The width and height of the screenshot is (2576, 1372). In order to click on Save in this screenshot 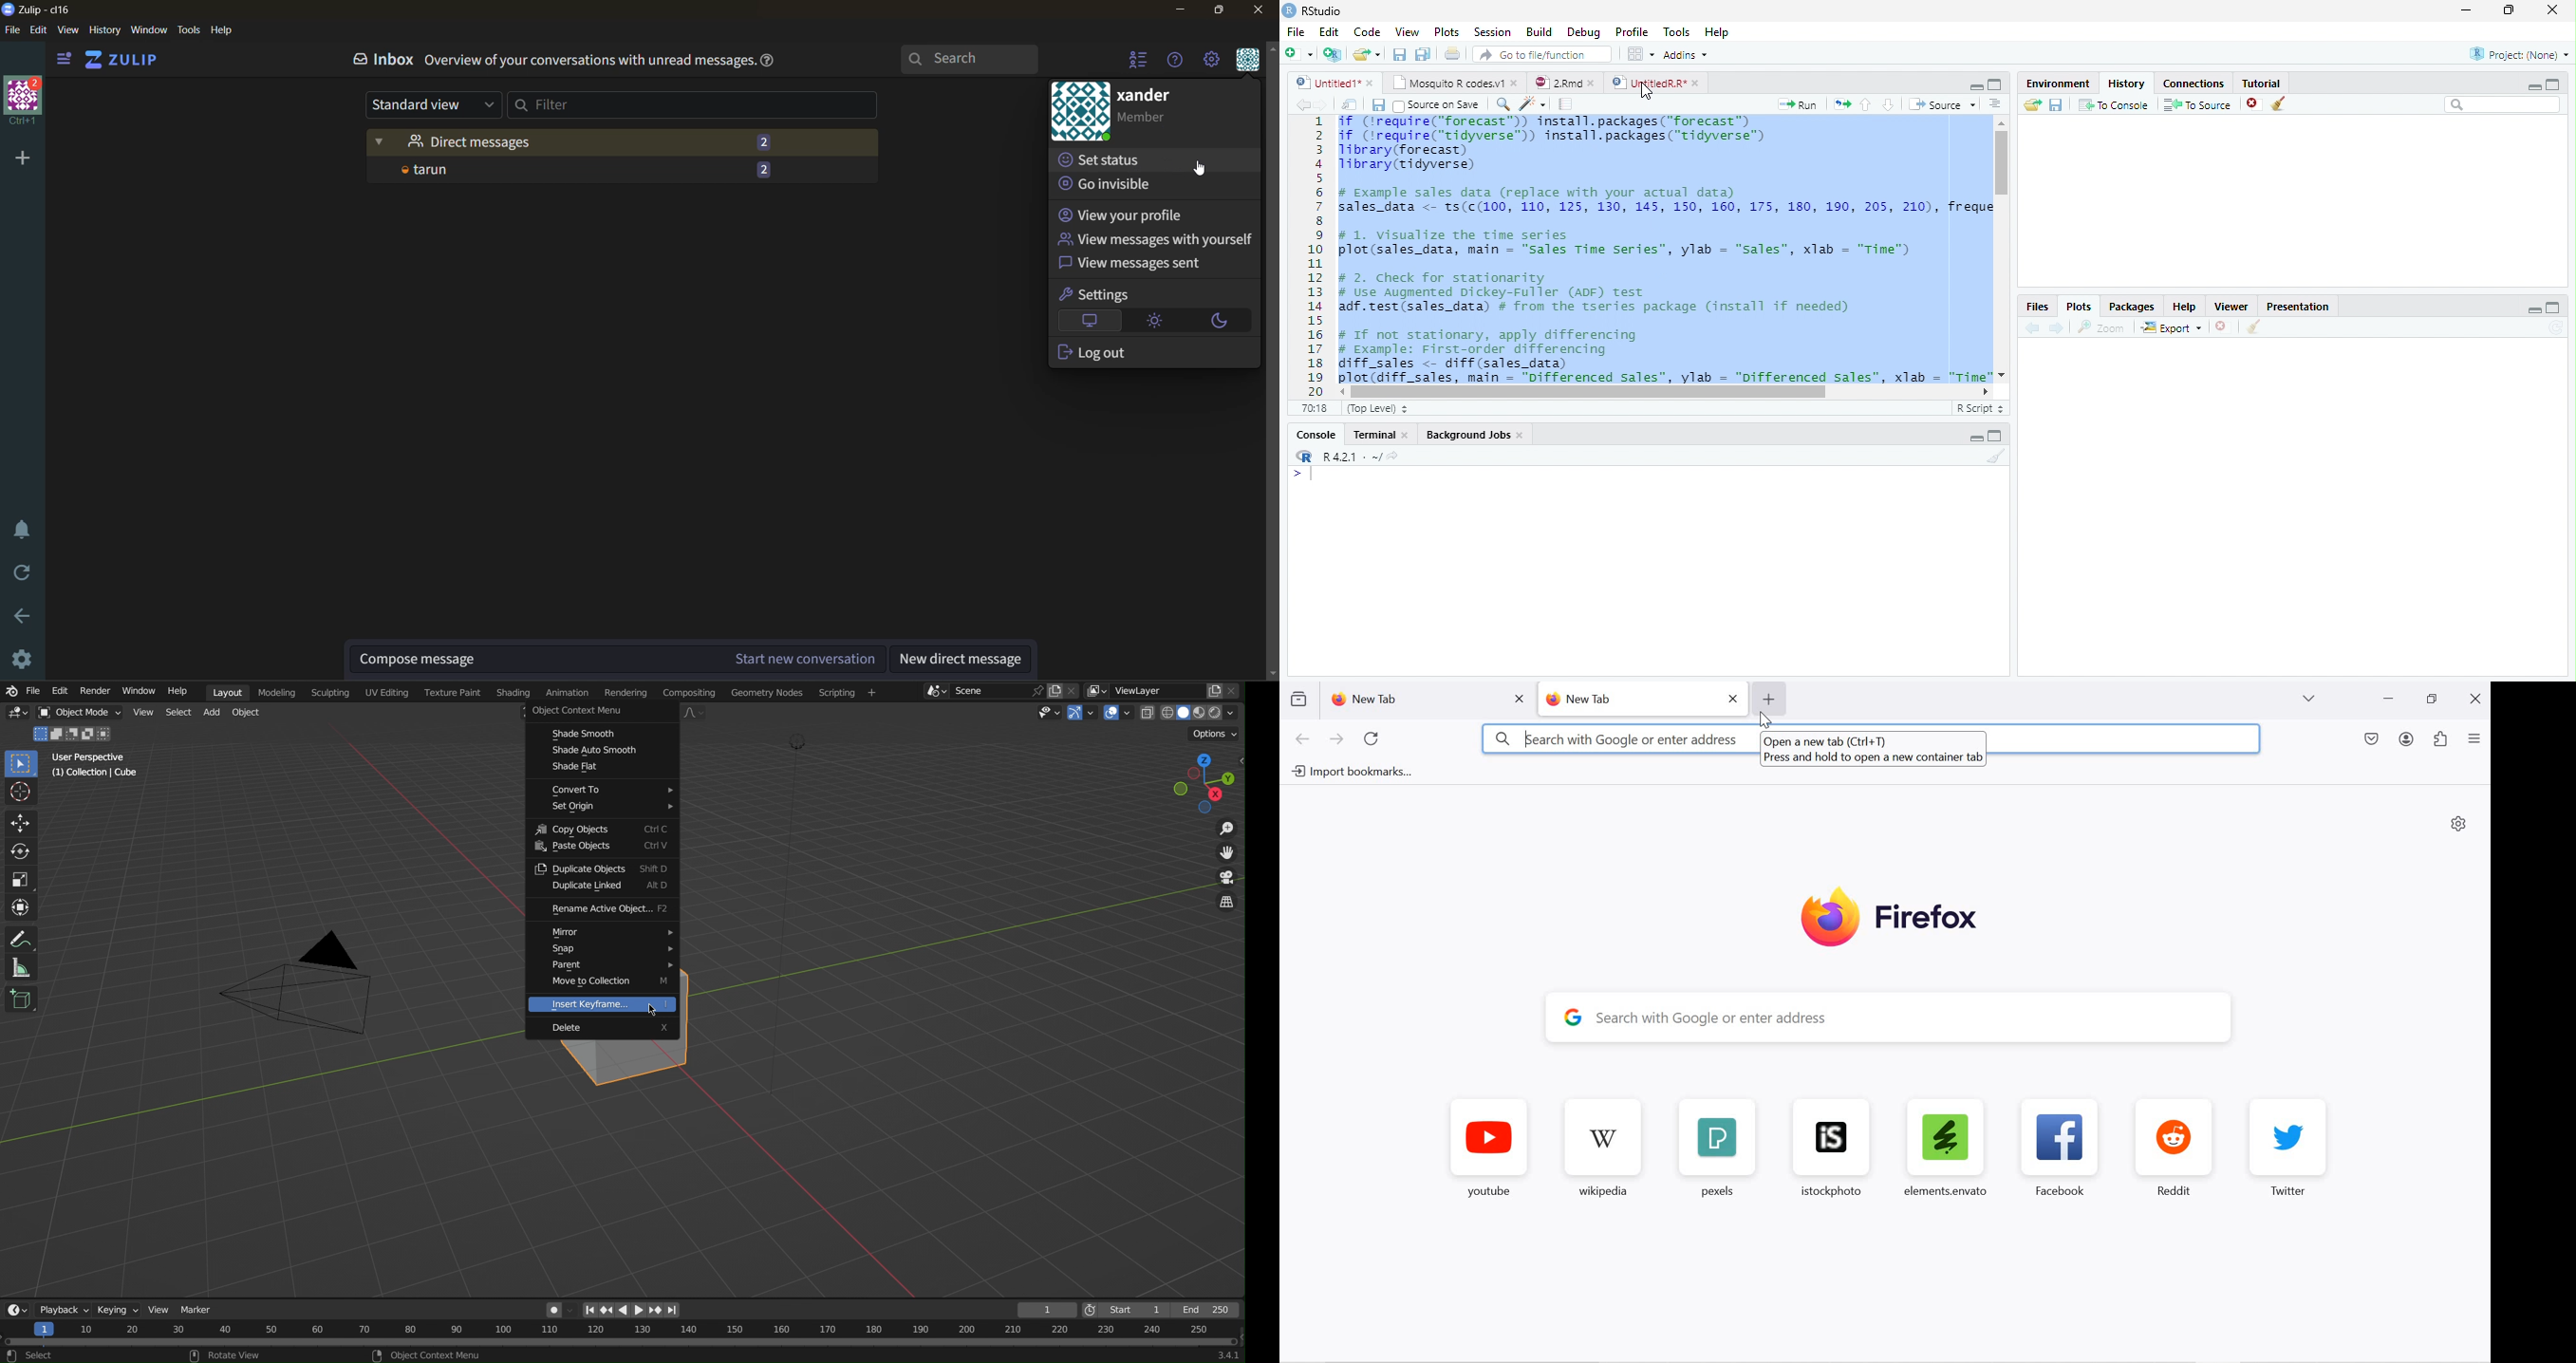, I will do `click(1376, 104)`.